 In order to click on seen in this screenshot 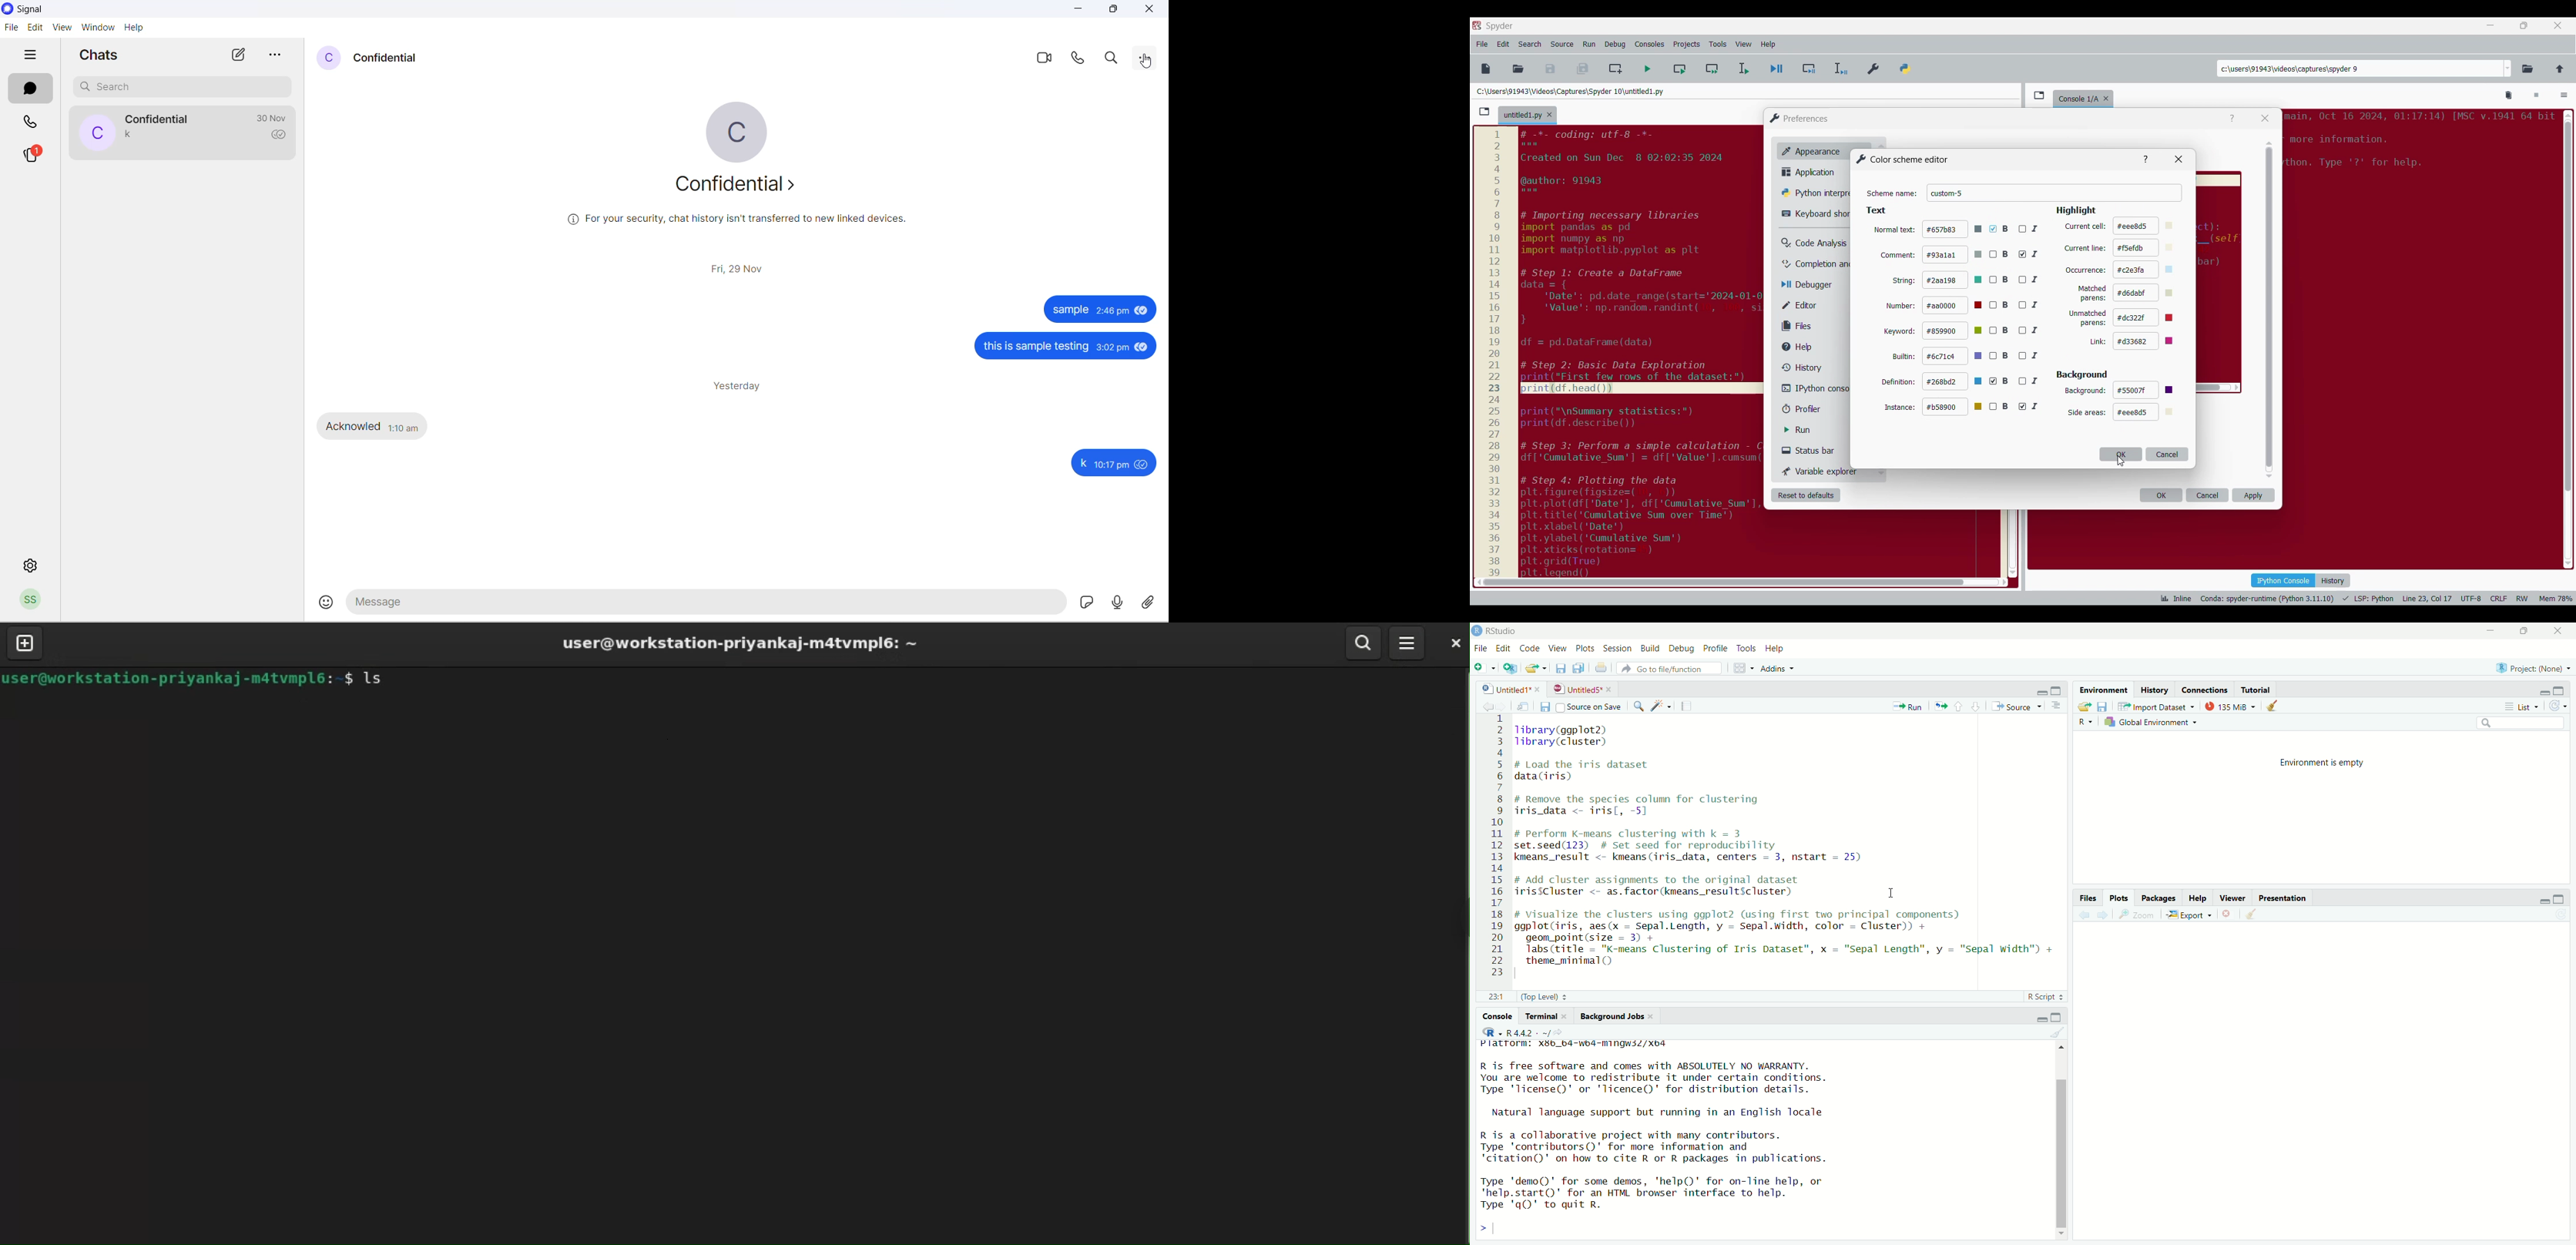, I will do `click(1144, 347)`.